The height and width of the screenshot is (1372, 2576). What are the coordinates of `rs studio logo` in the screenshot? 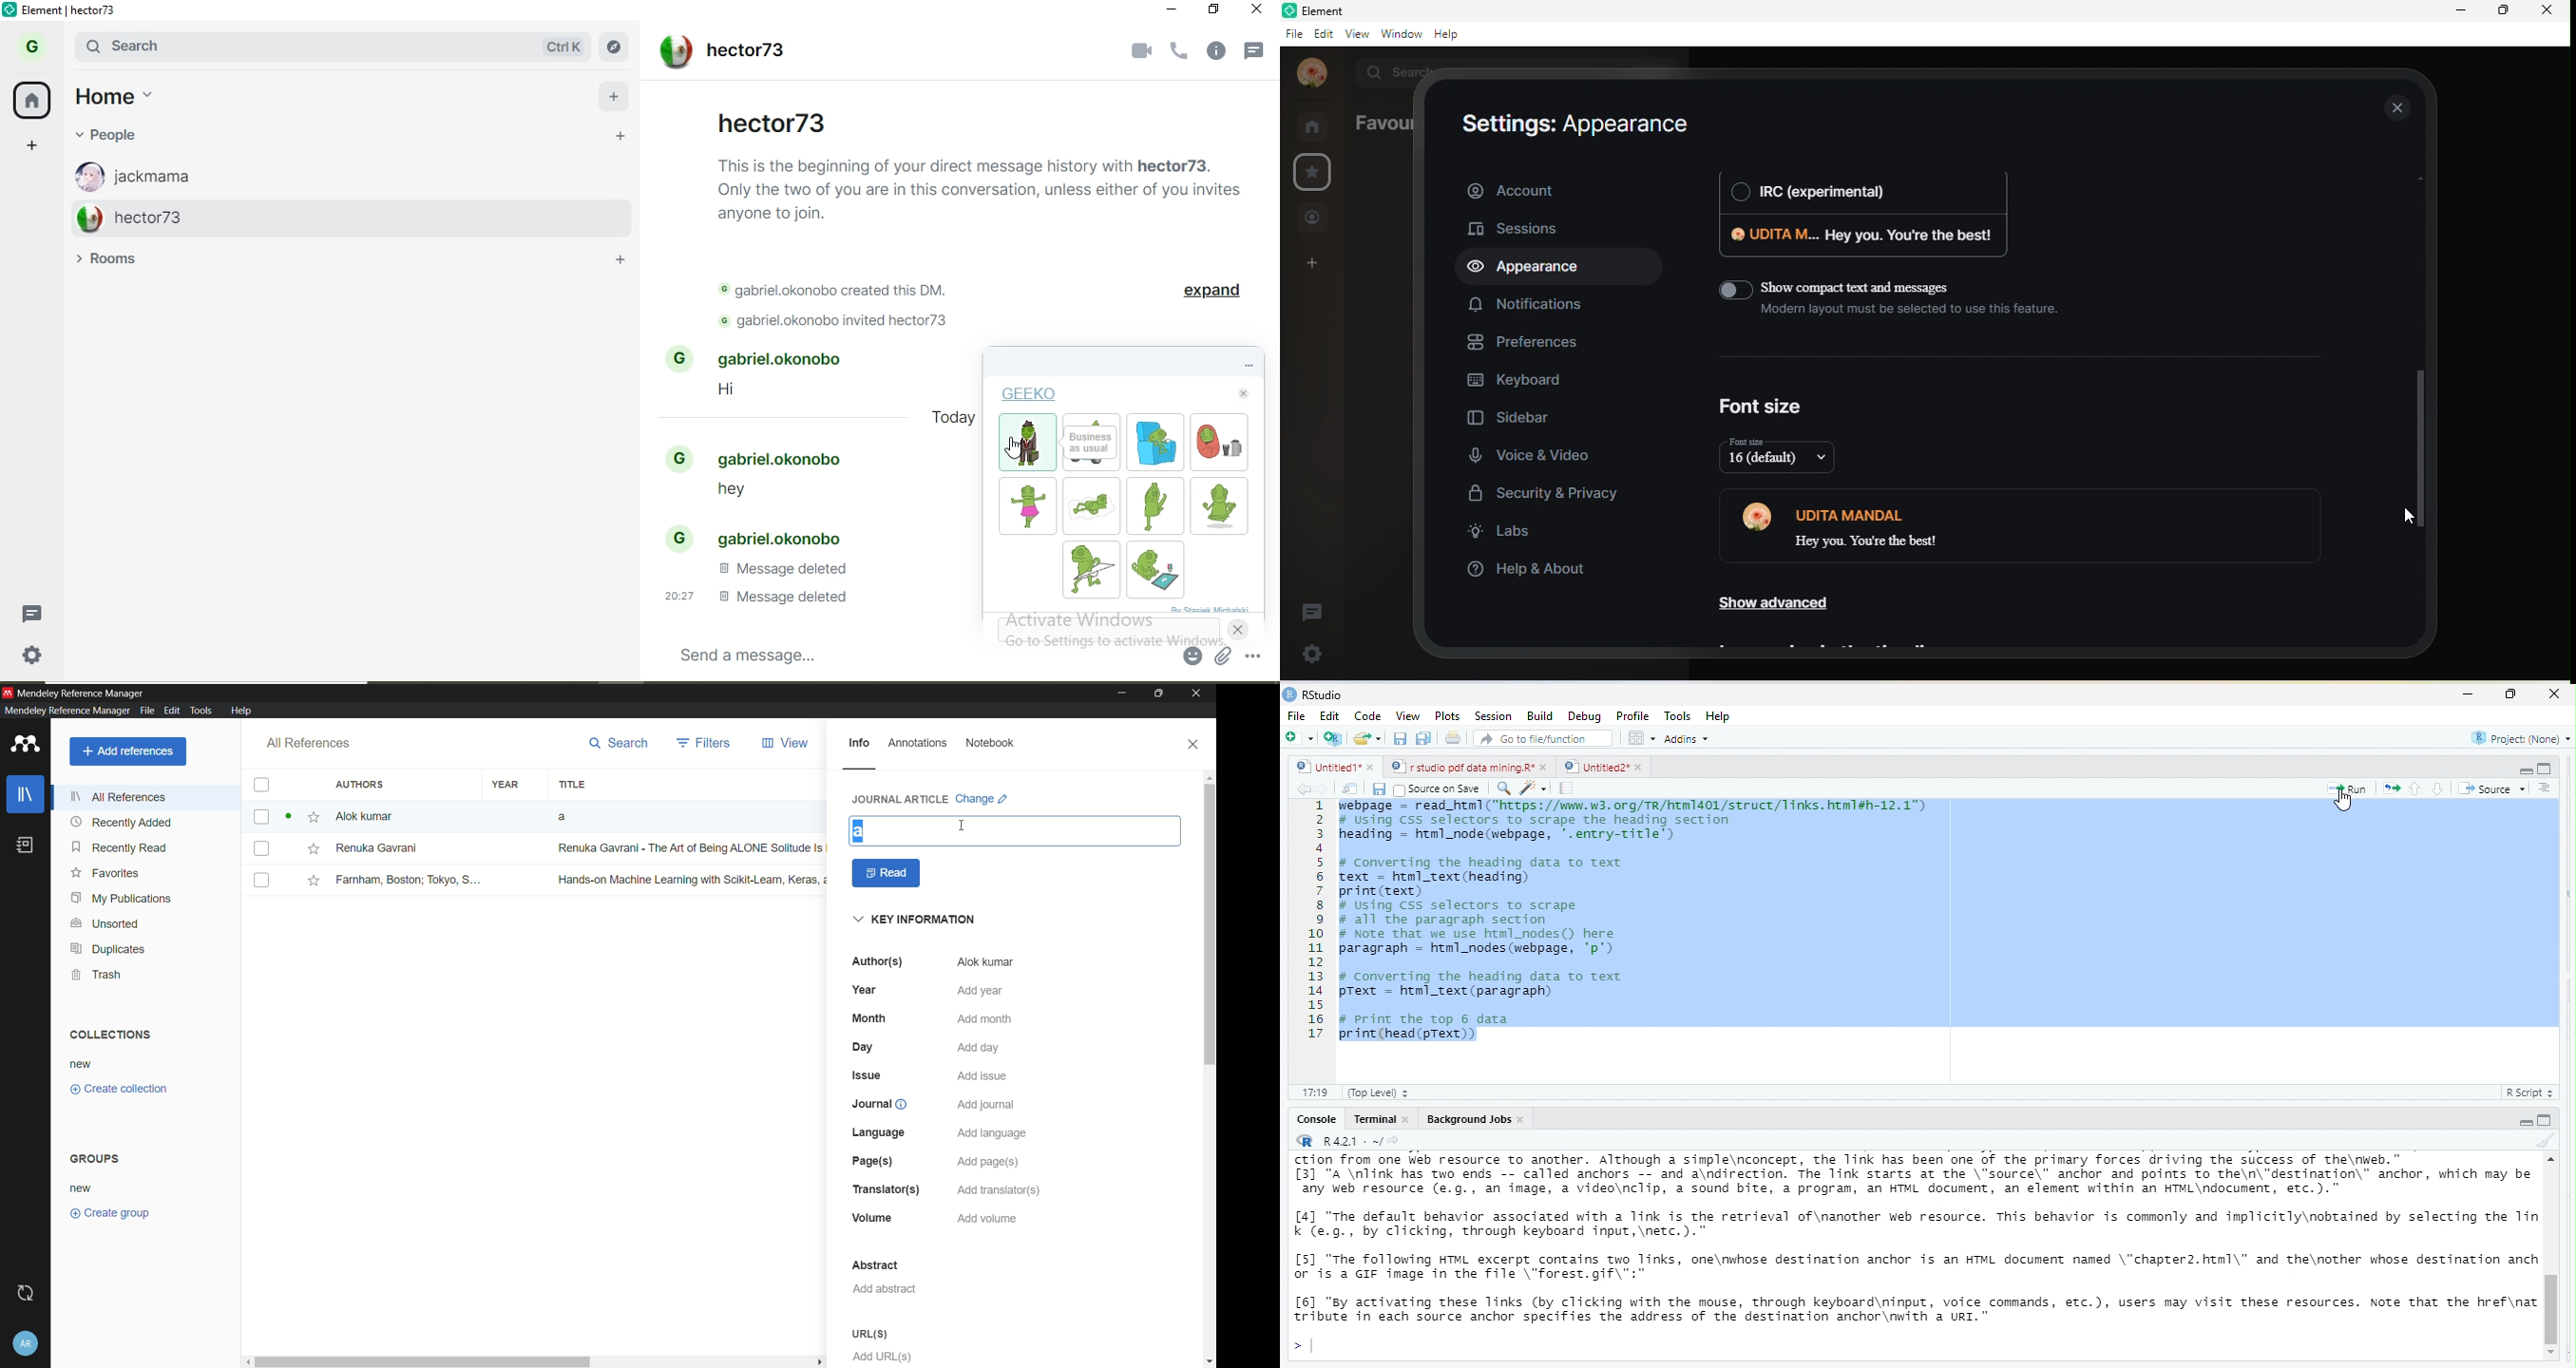 It's located at (1289, 694).